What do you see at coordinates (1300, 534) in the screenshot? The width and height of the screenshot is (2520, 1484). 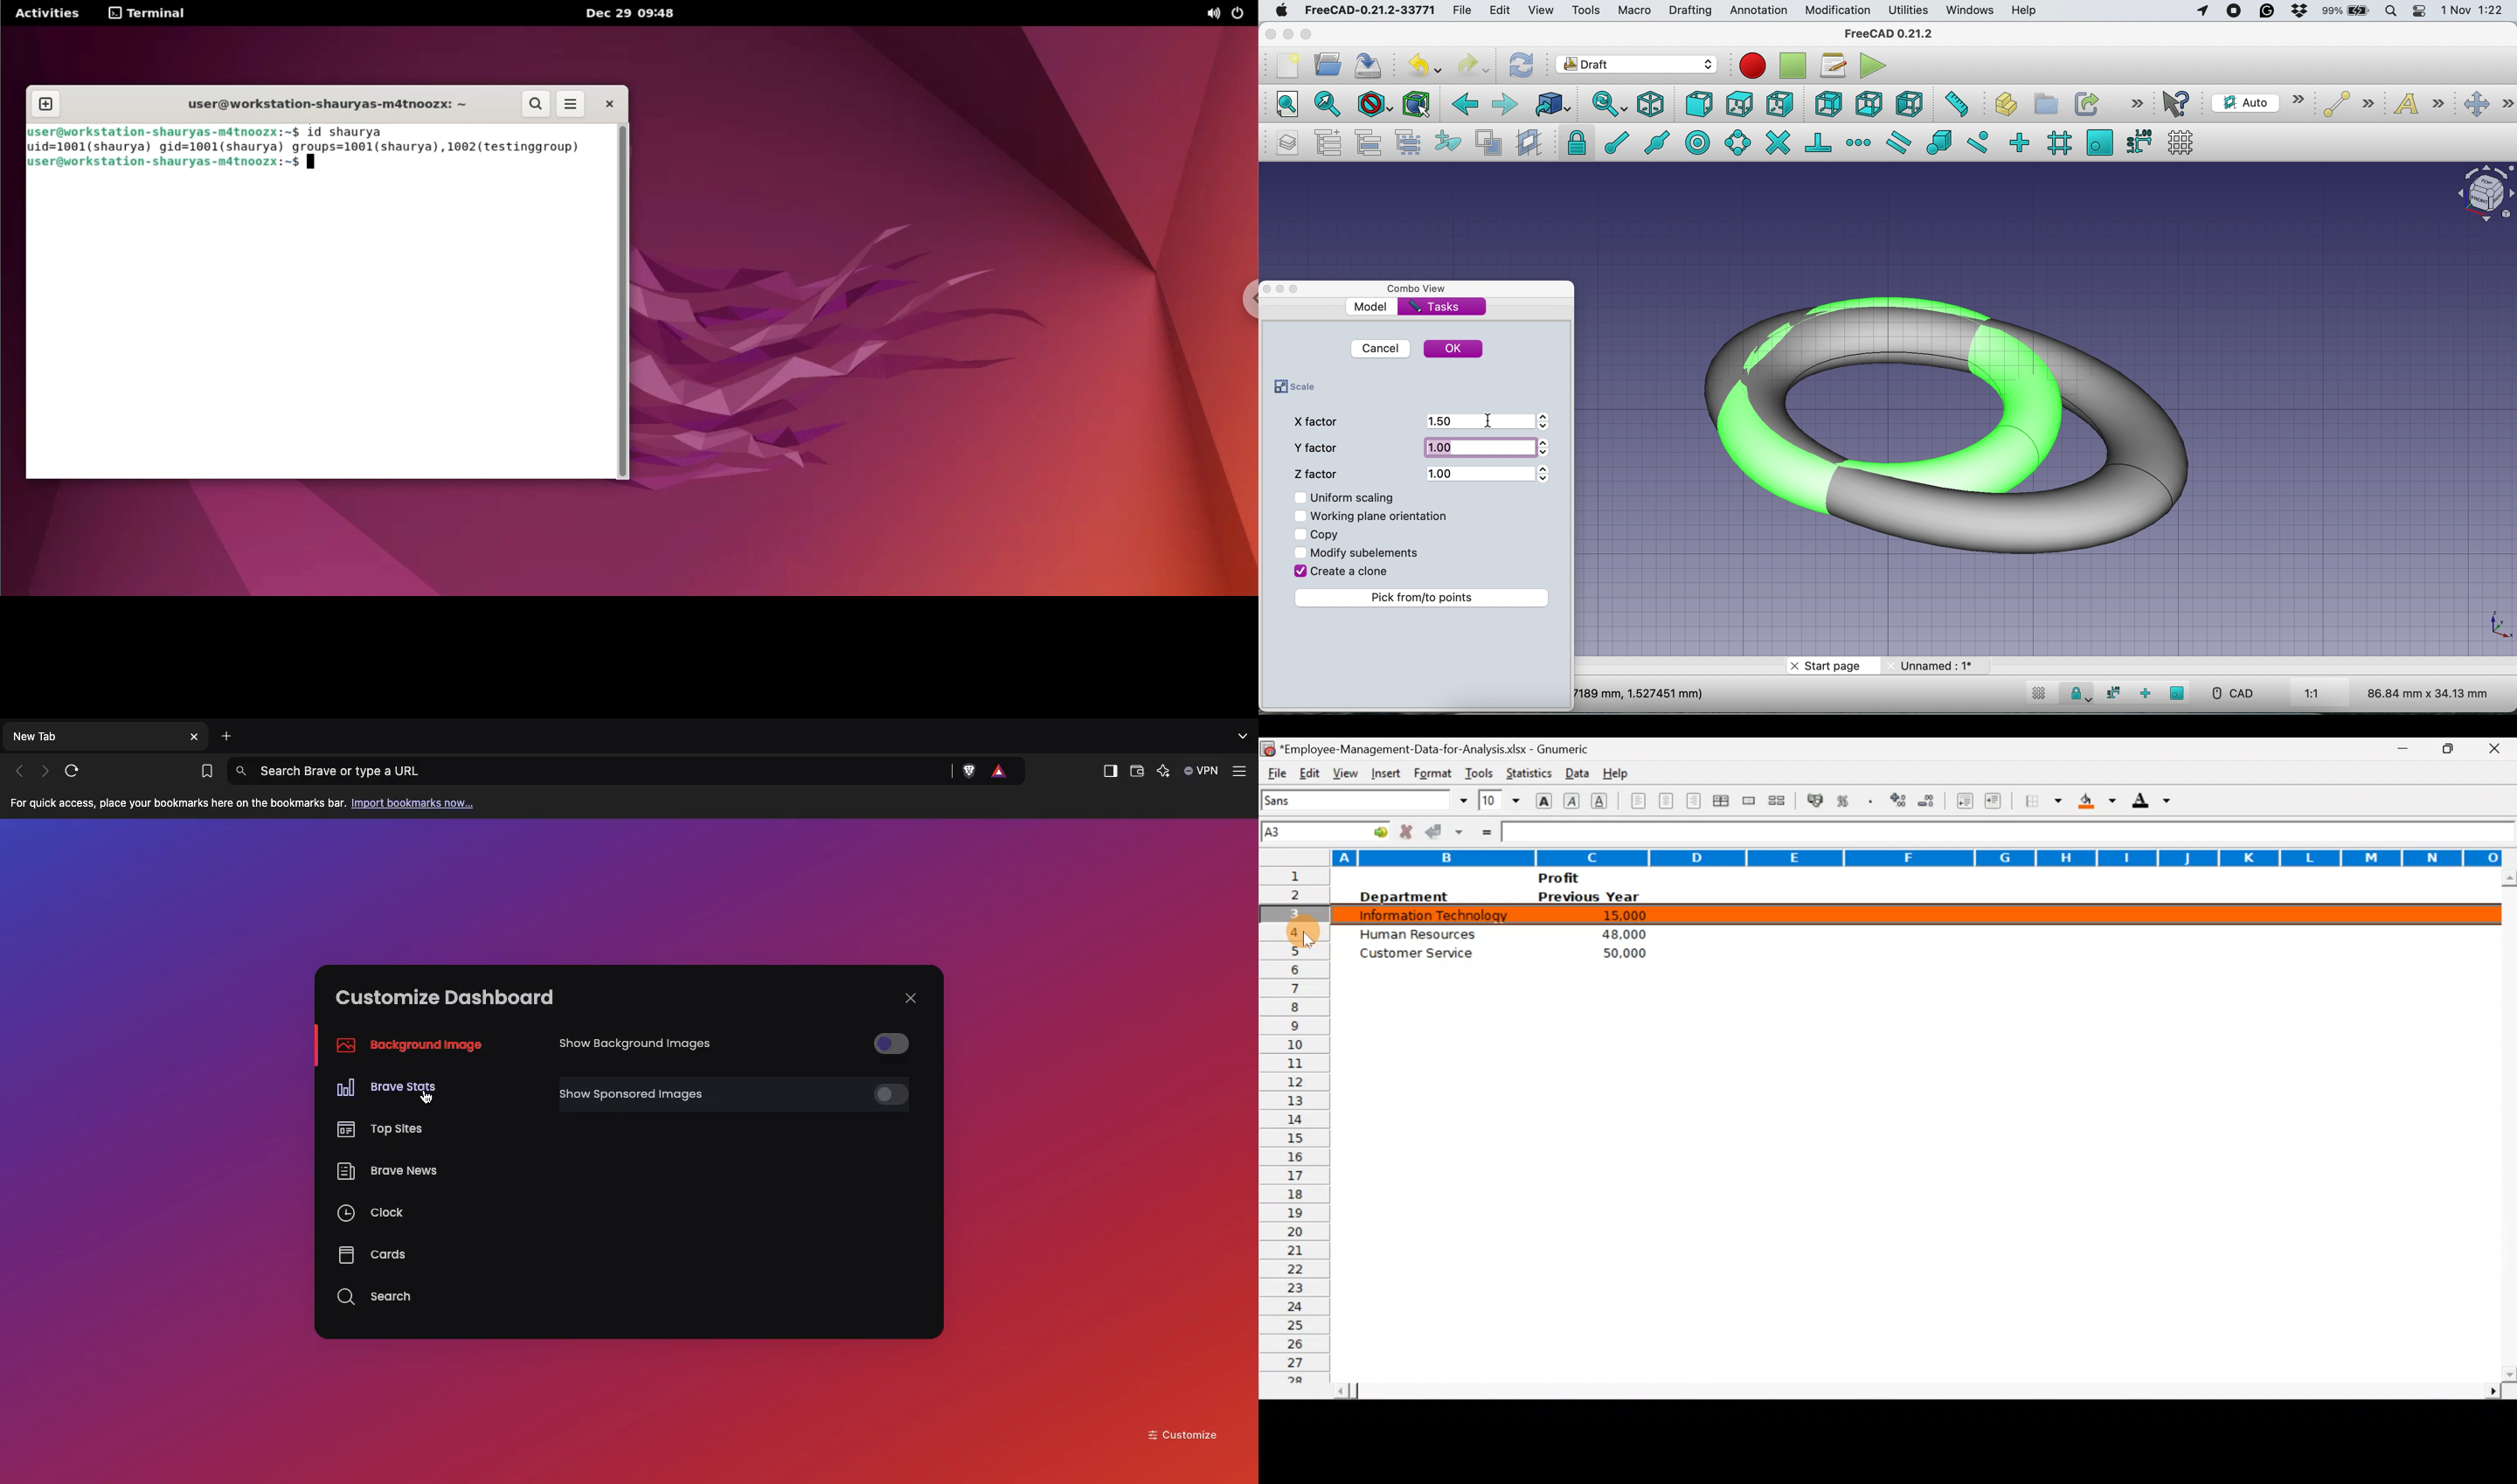 I see `Checkbox` at bounding box center [1300, 534].